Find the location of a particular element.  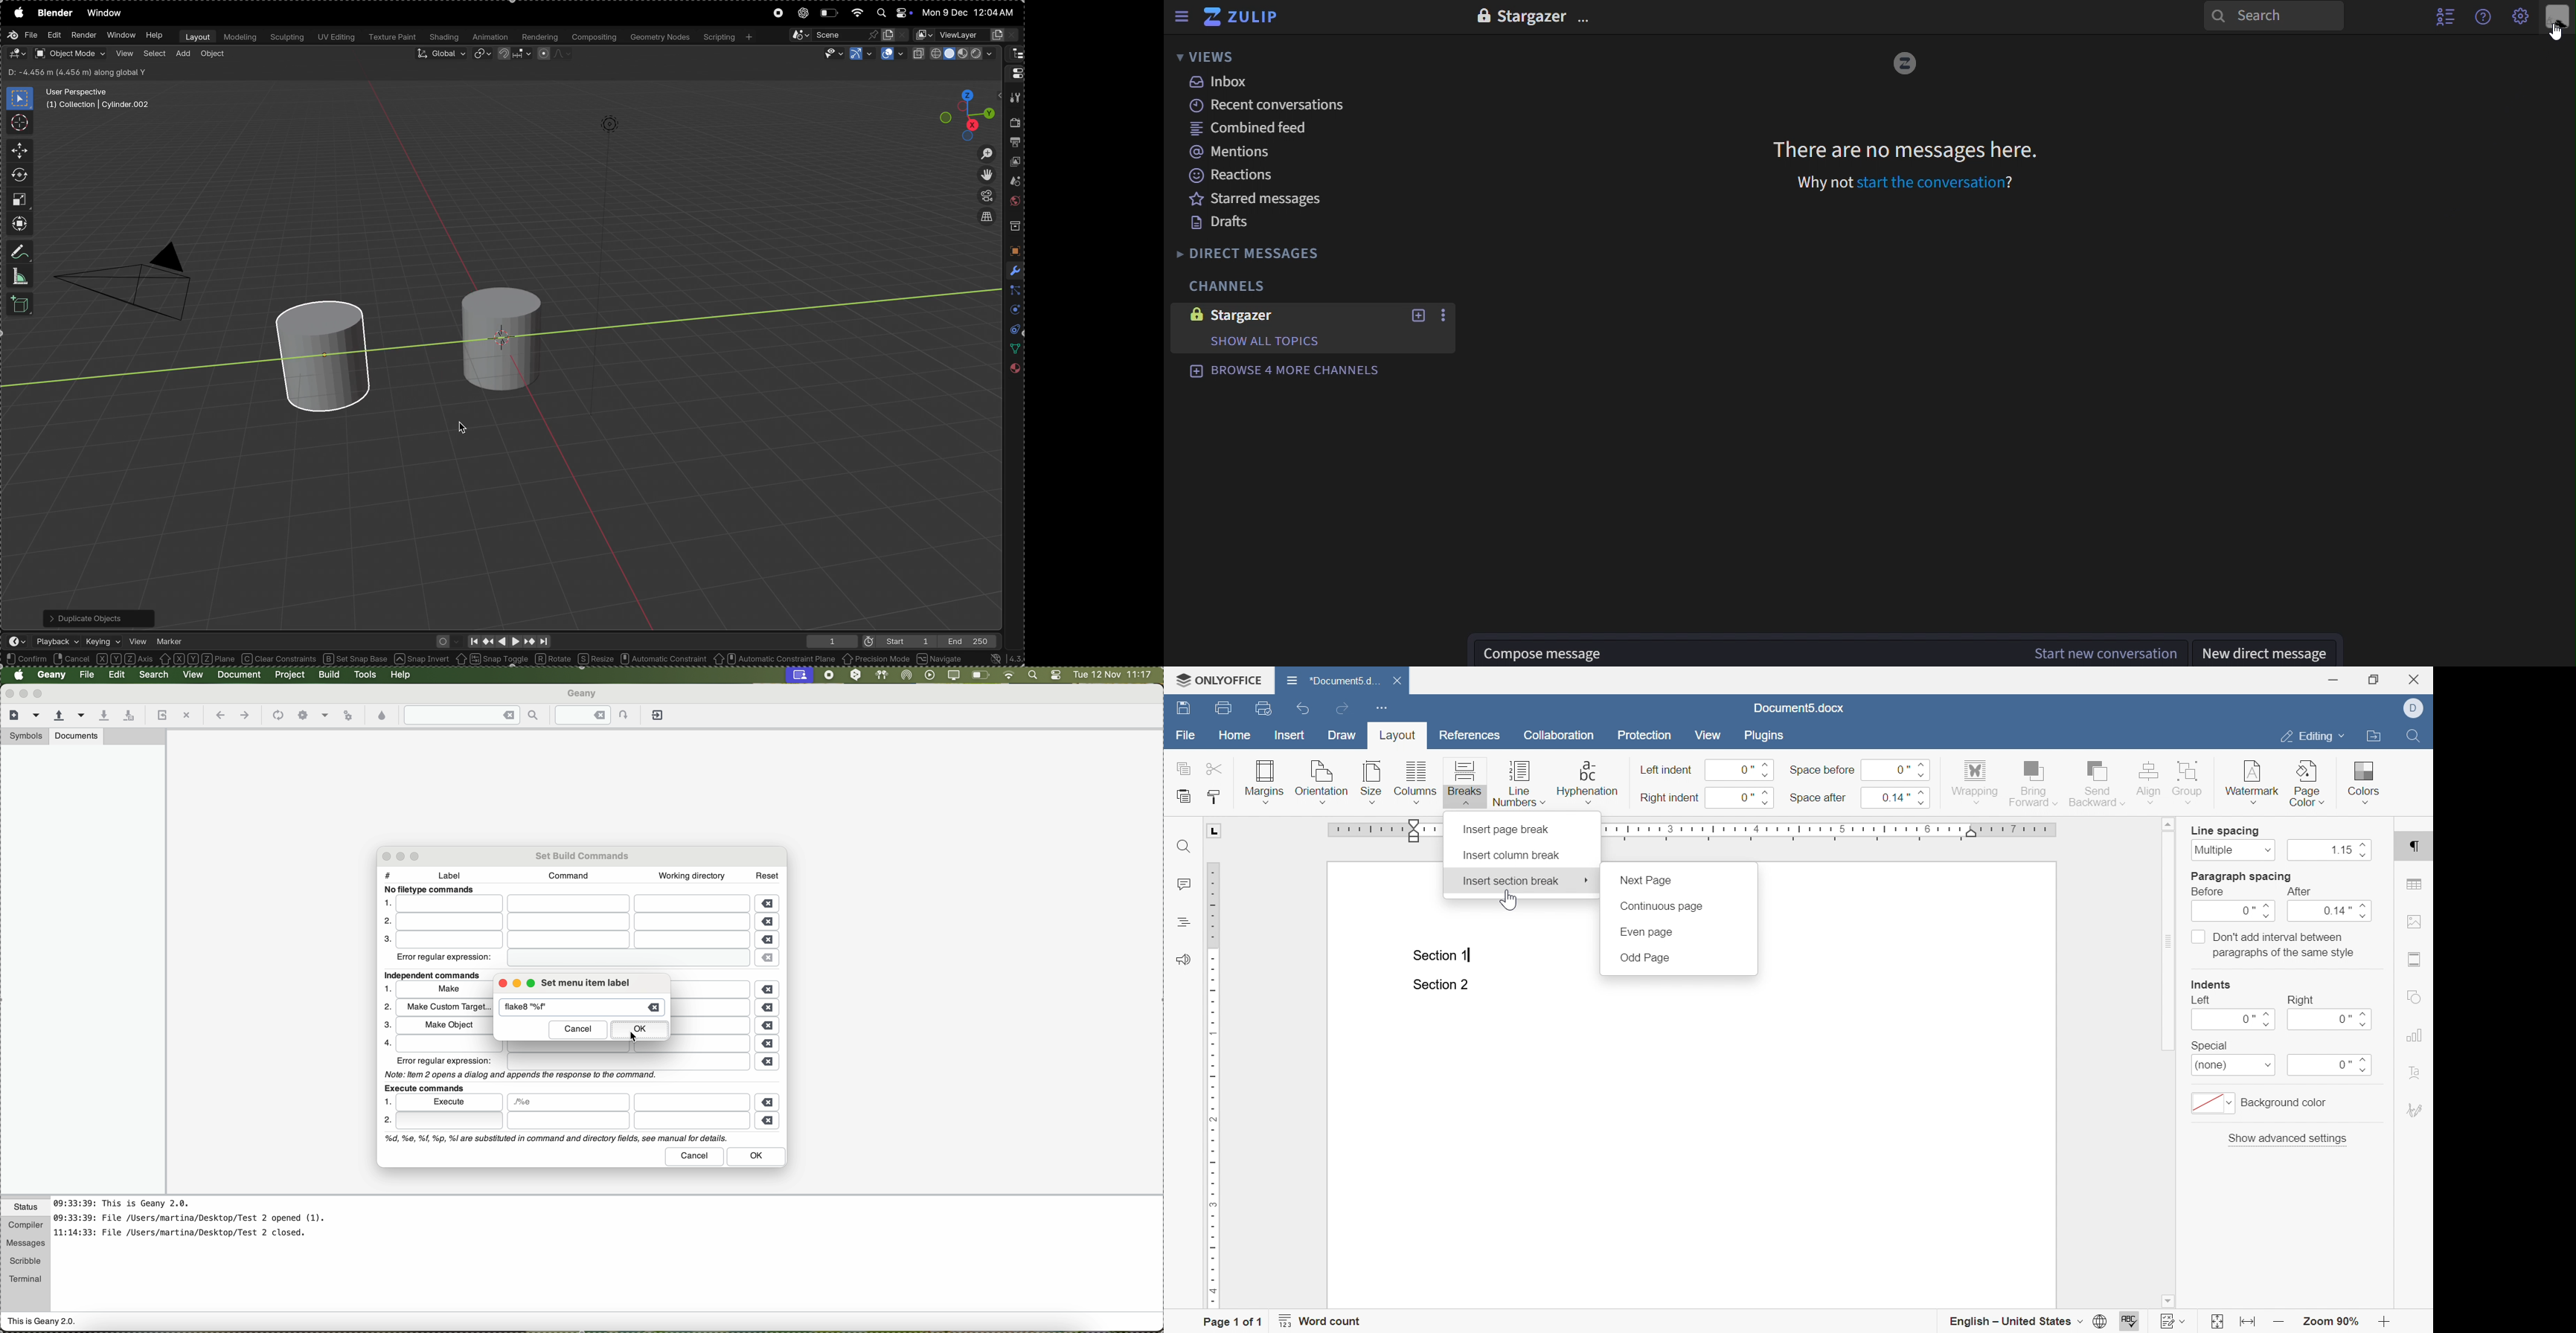

start new conversation is located at coordinates (2105, 653).